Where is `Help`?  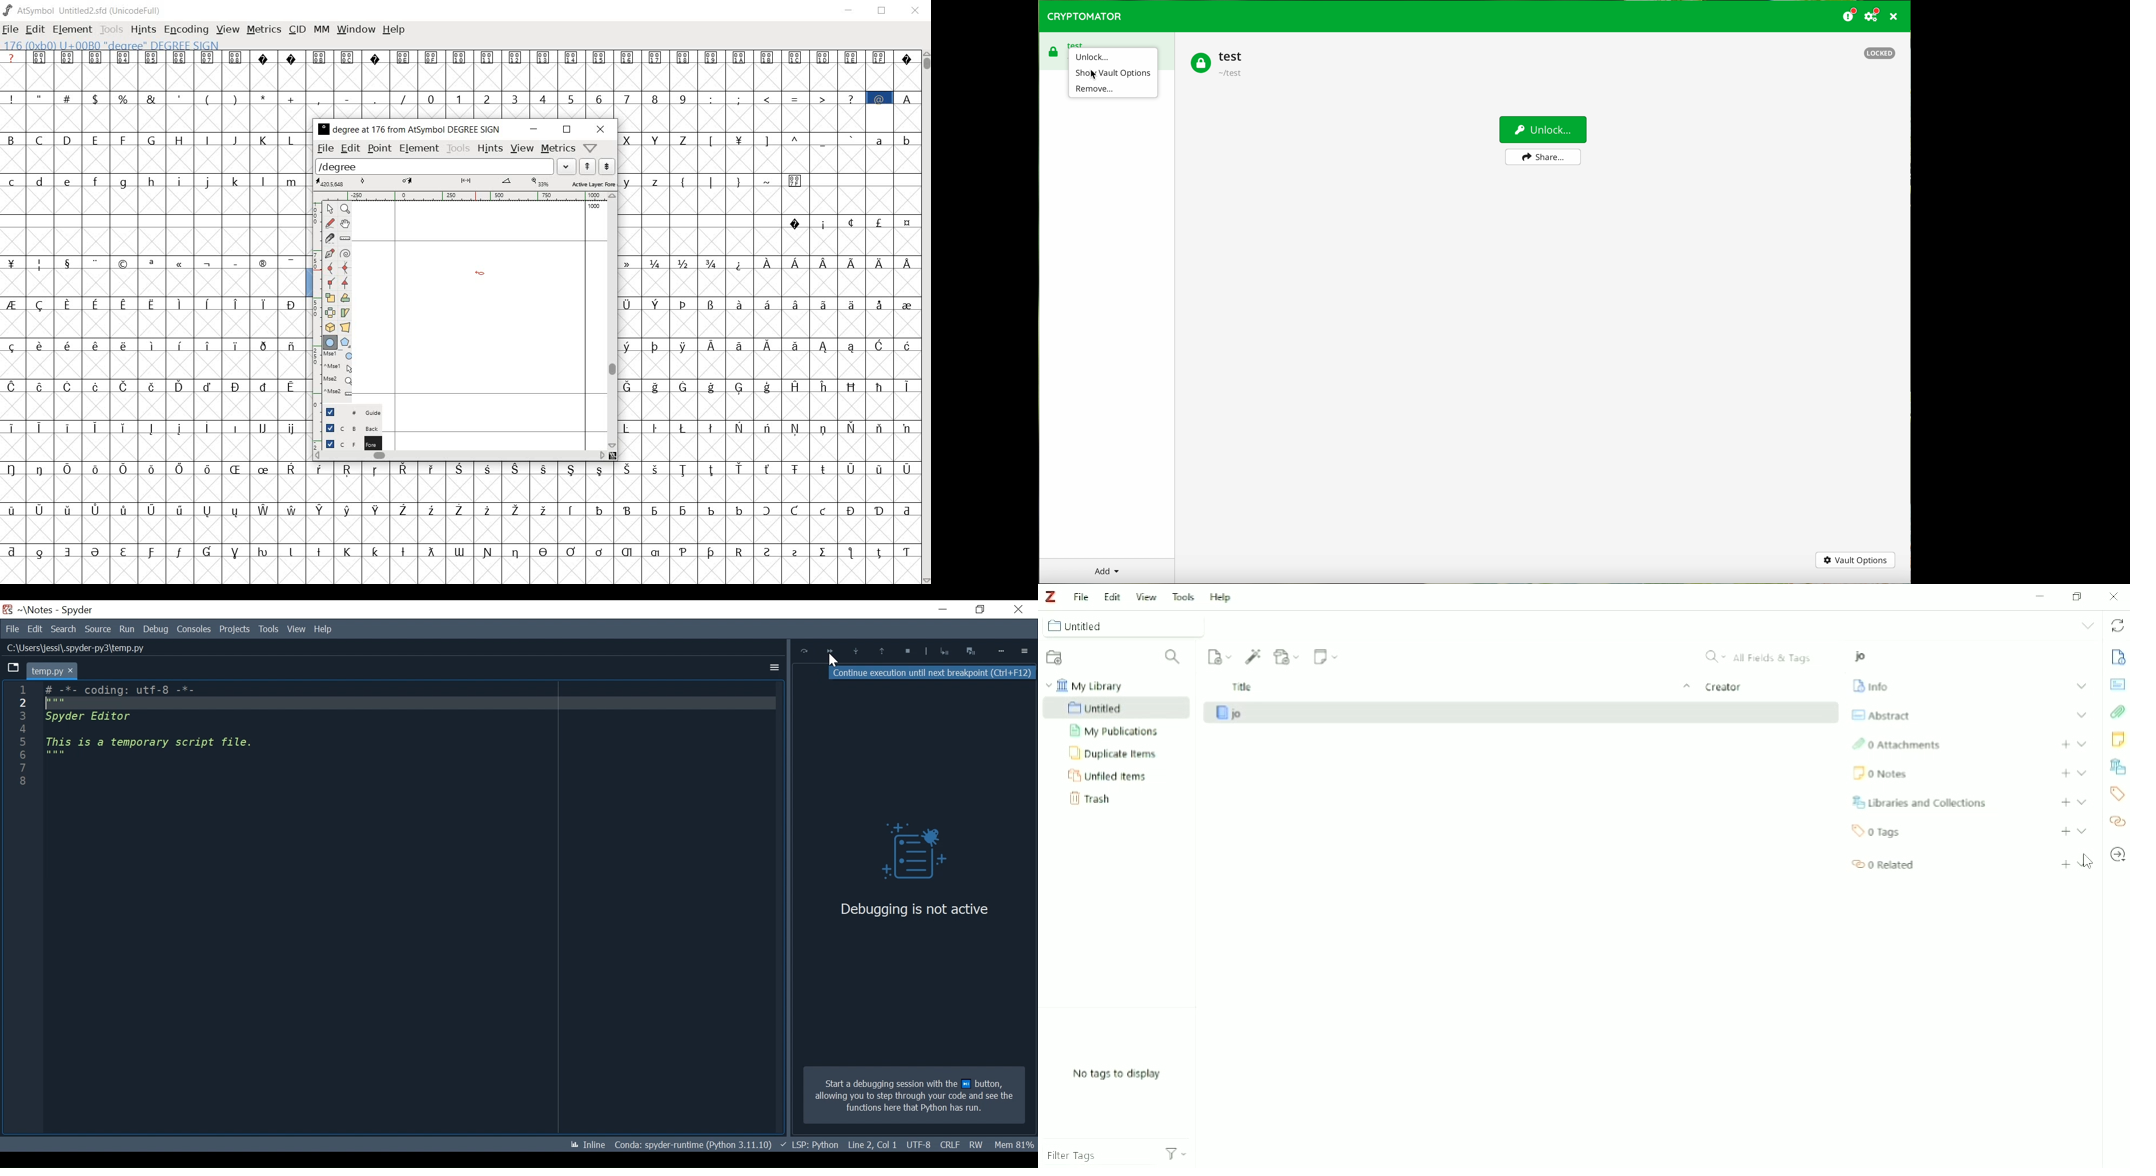 Help is located at coordinates (324, 628).